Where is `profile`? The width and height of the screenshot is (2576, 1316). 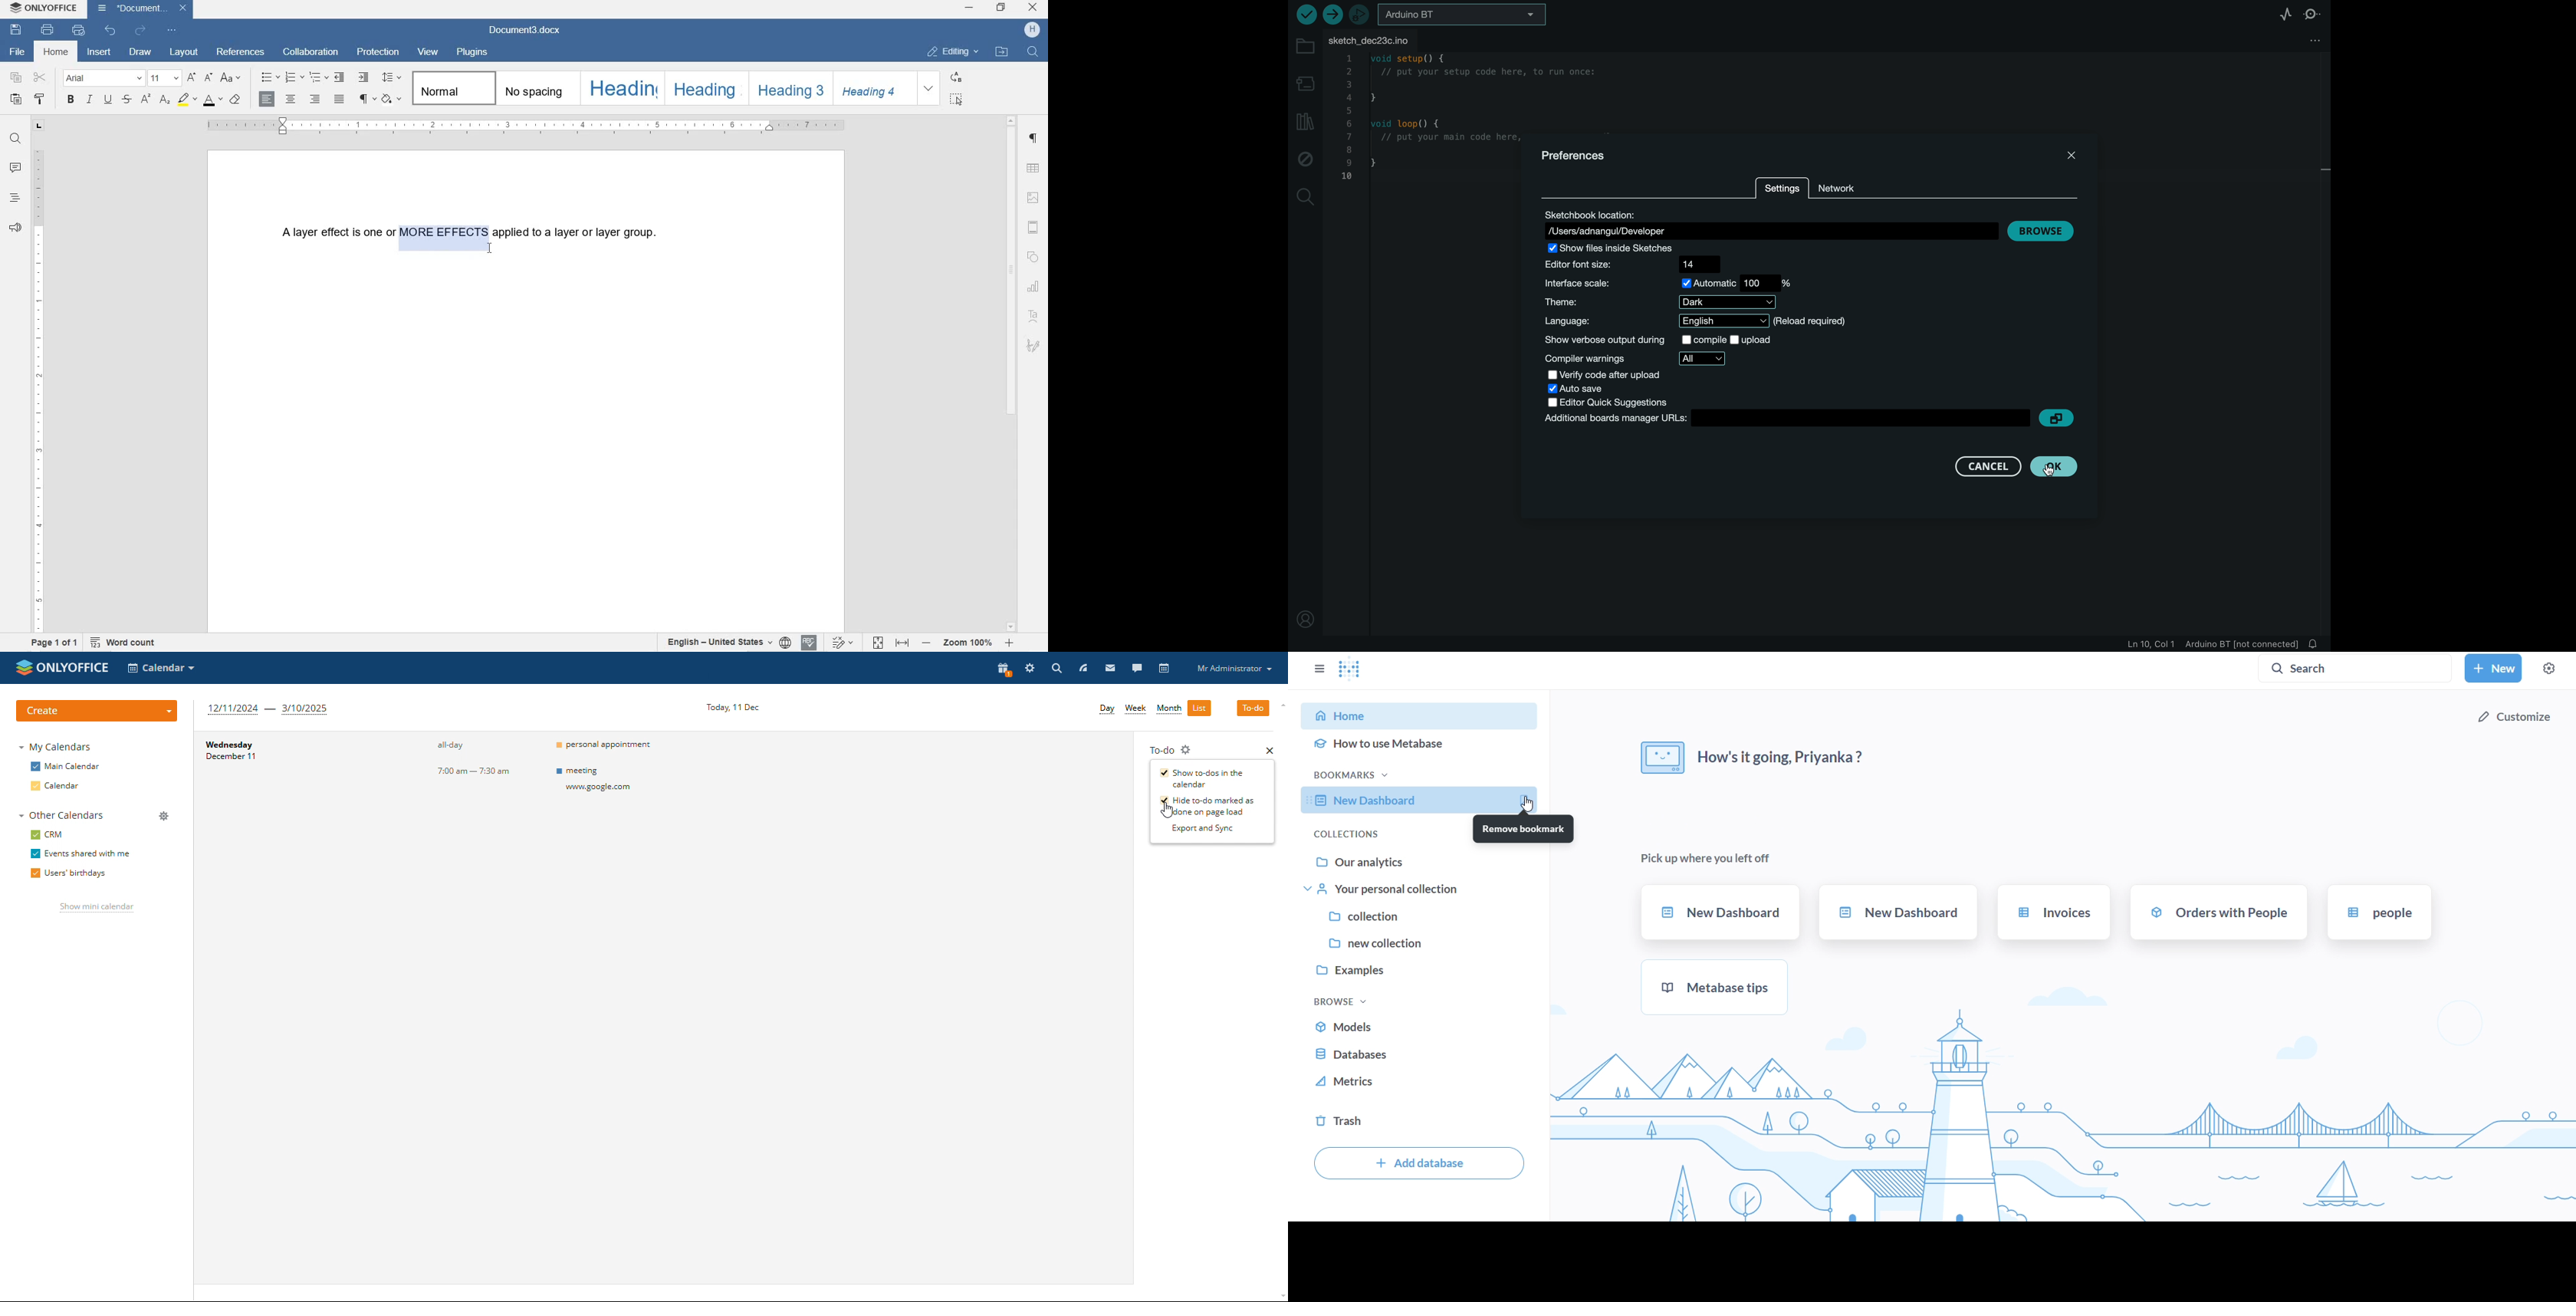 profile is located at coordinates (1234, 667).